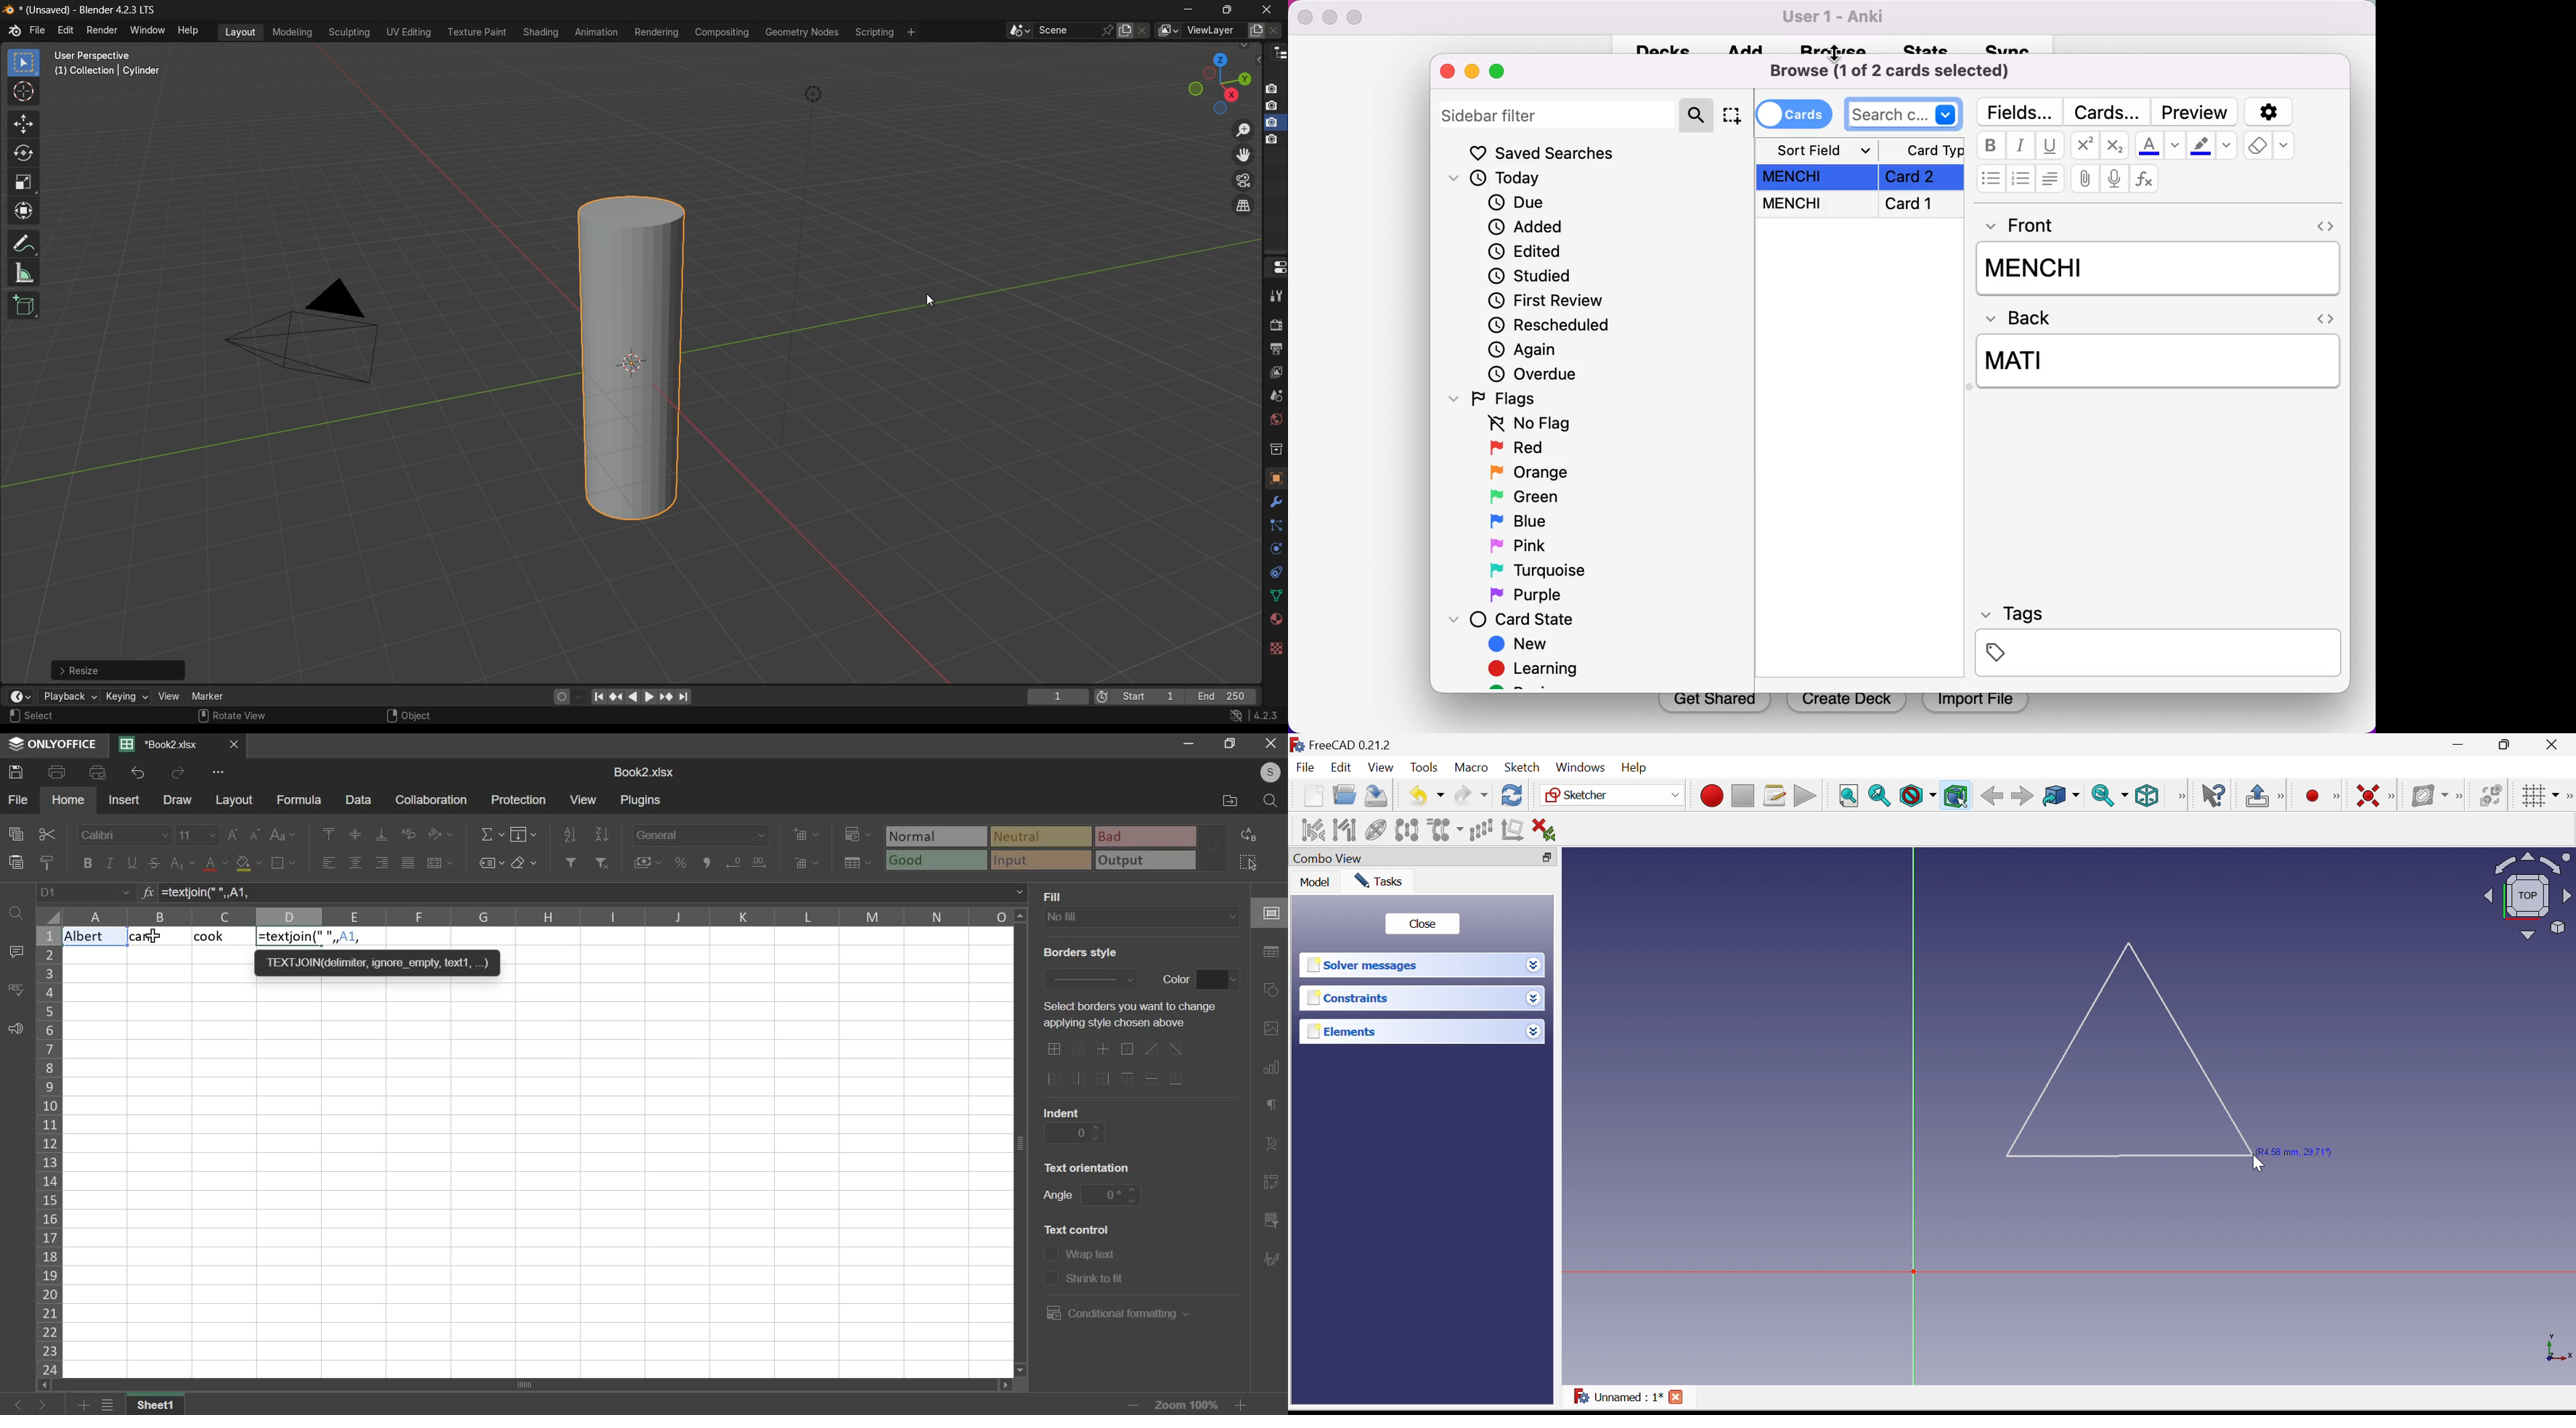 The width and height of the screenshot is (2576, 1428). Describe the element at coordinates (407, 862) in the screenshot. I see `justified` at that location.